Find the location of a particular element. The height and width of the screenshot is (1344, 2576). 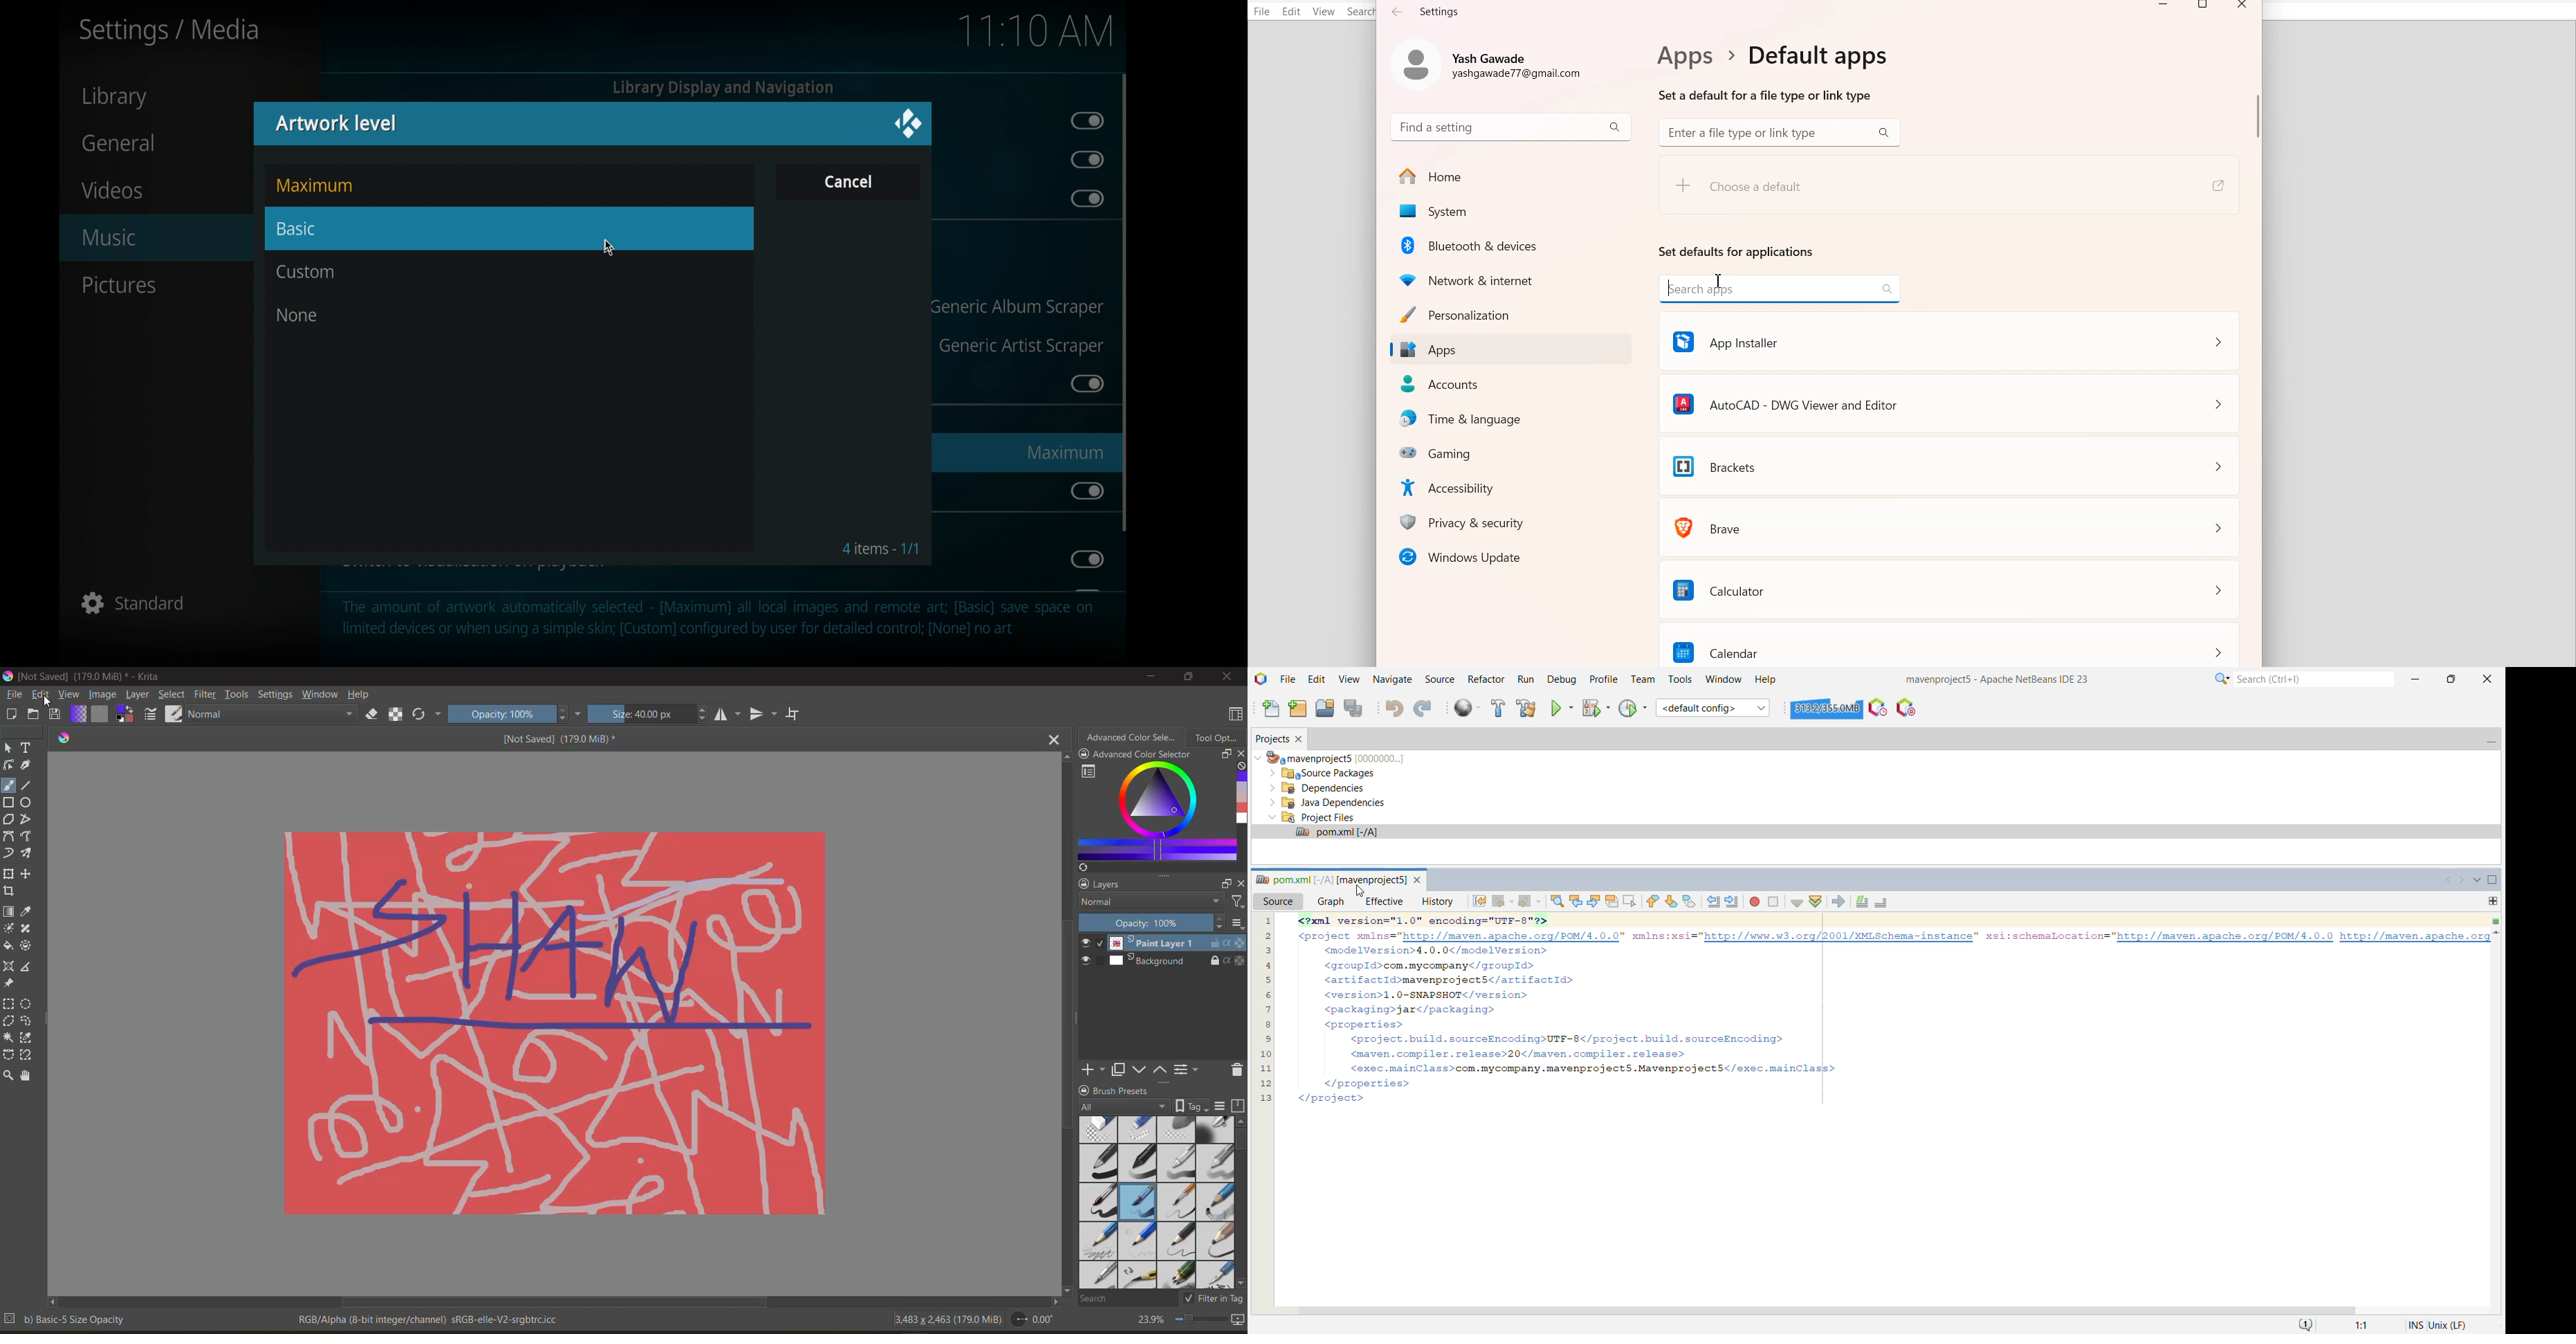

Text is located at coordinates (1769, 72).